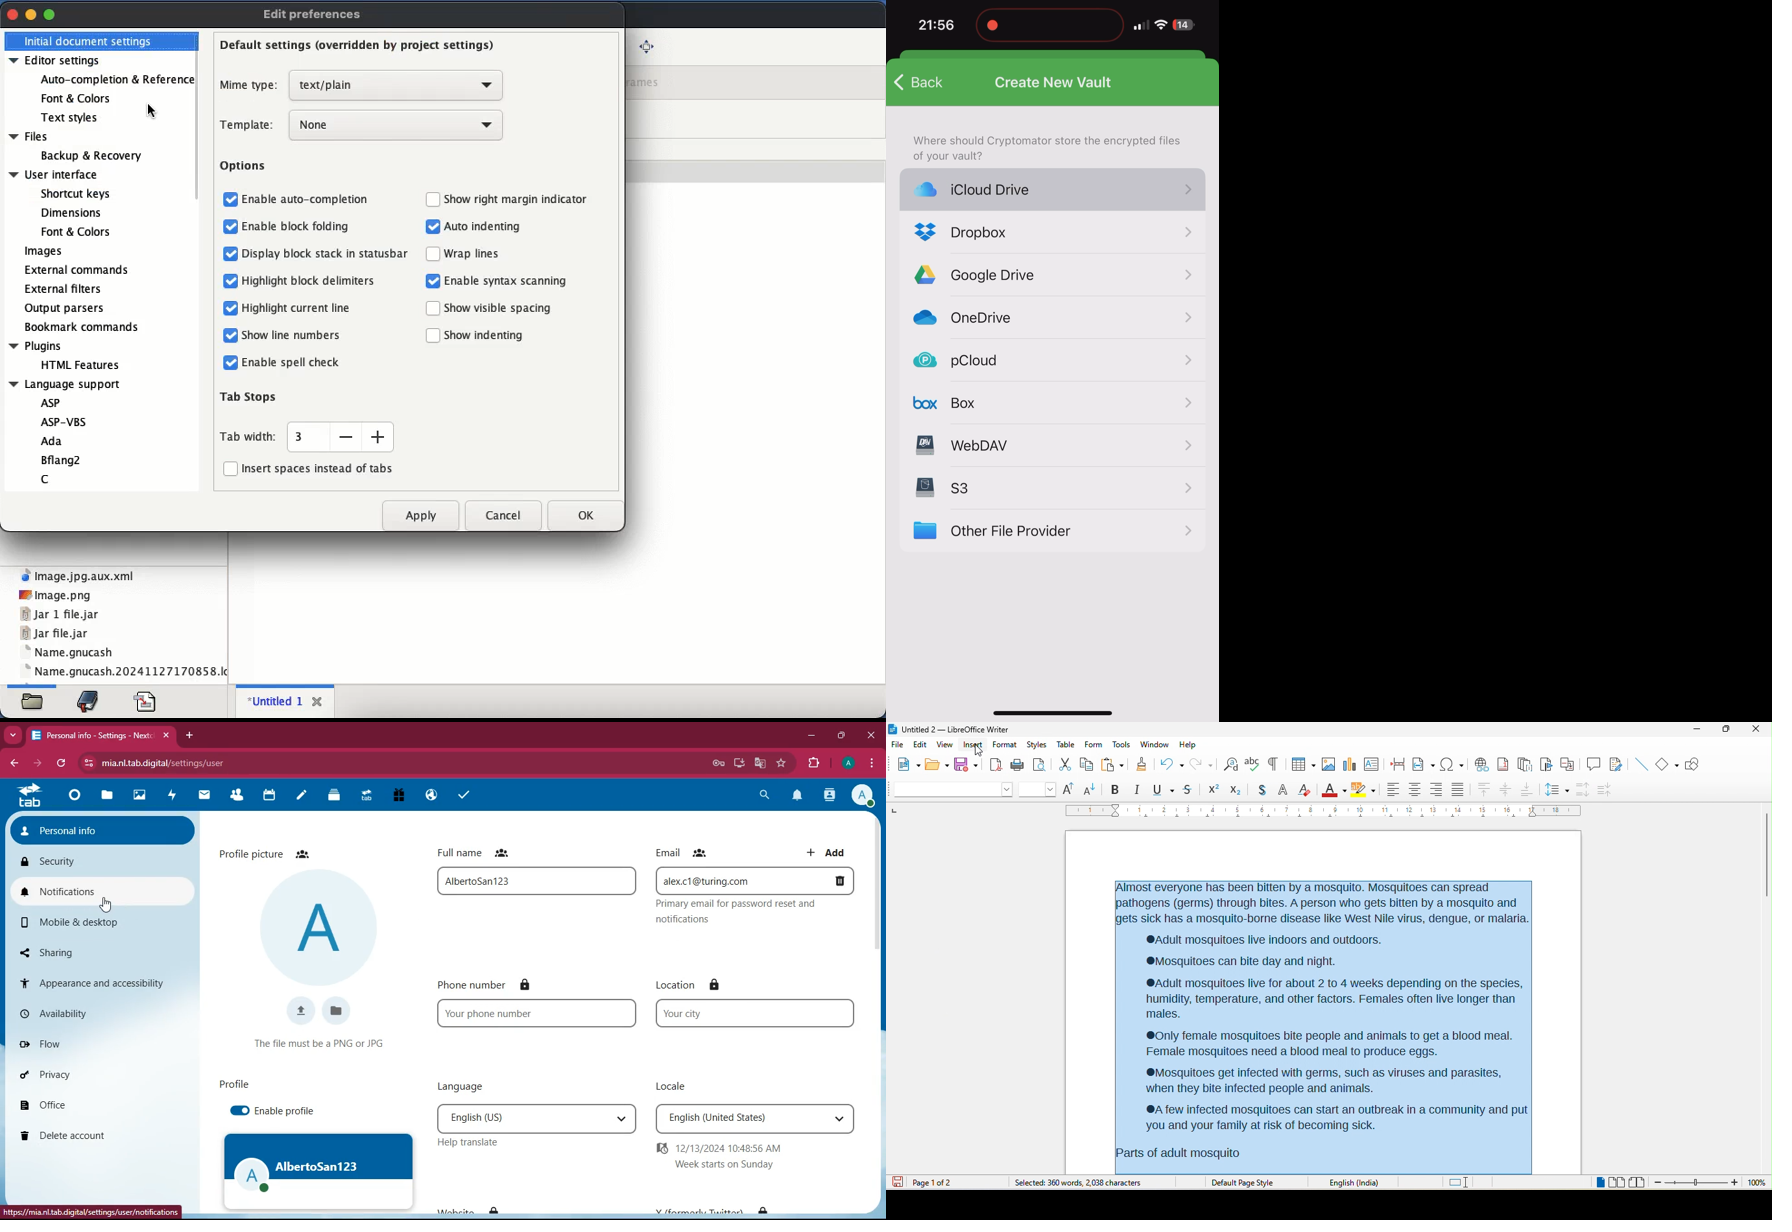 Image resolution: width=1792 pixels, height=1232 pixels. Describe the element at coordinates (91, 1212) in the screenshot. I see `https://mia.nl.tab.digital/settings/user/notifications` at that location.